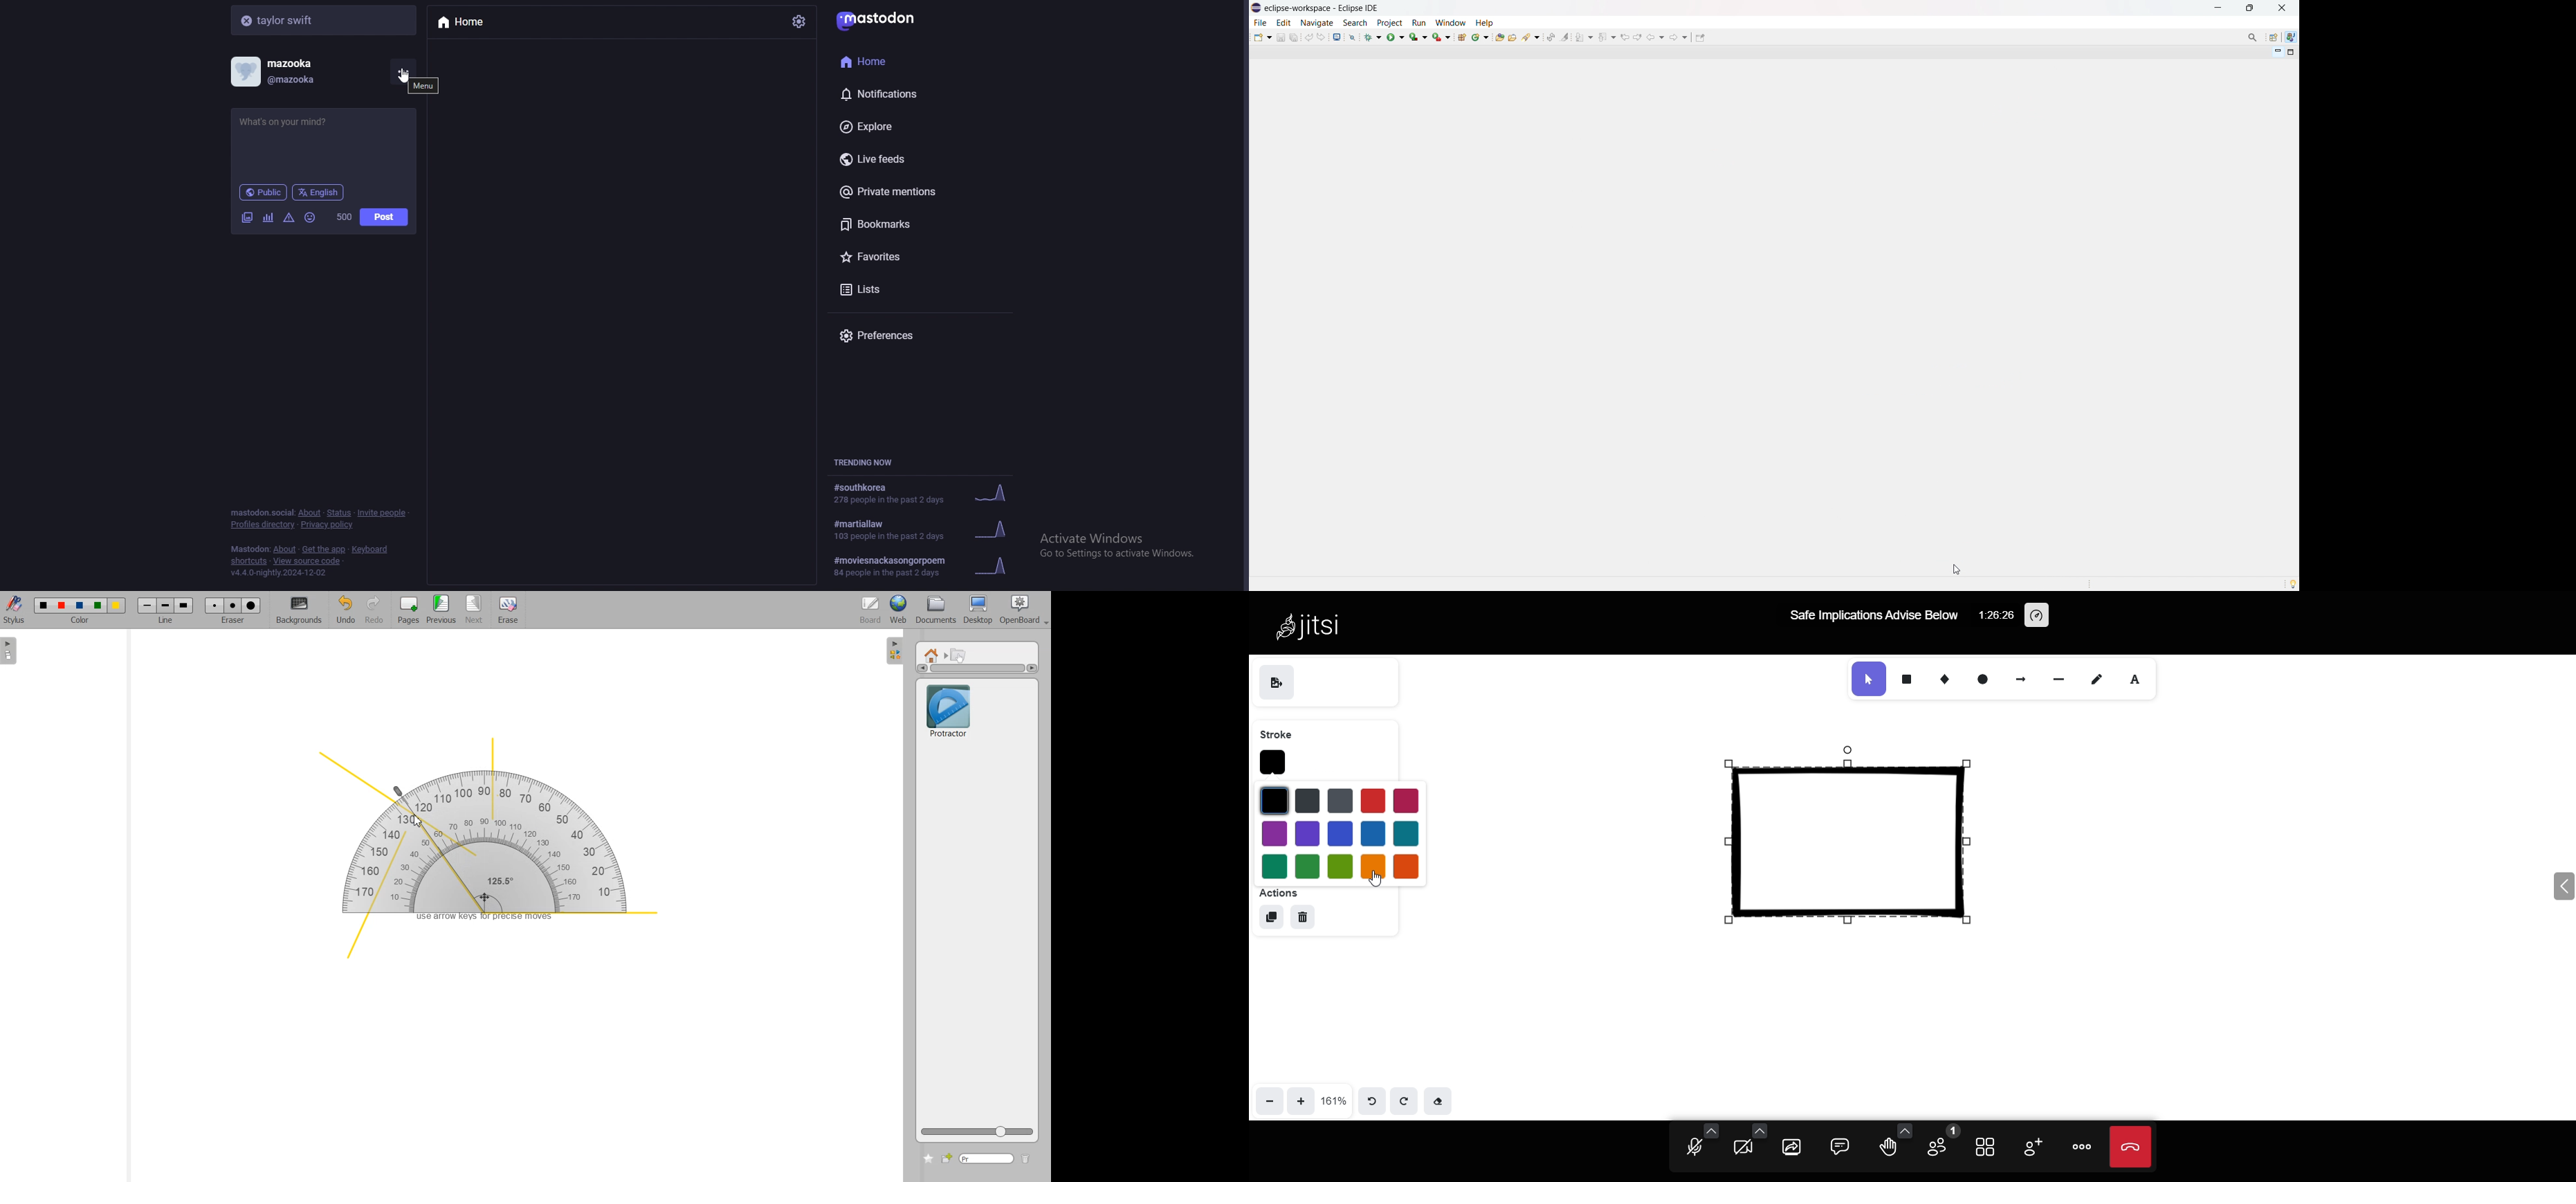  Describe the element at coordinates (81, 622) in the screenshot. I see `color` at that location.